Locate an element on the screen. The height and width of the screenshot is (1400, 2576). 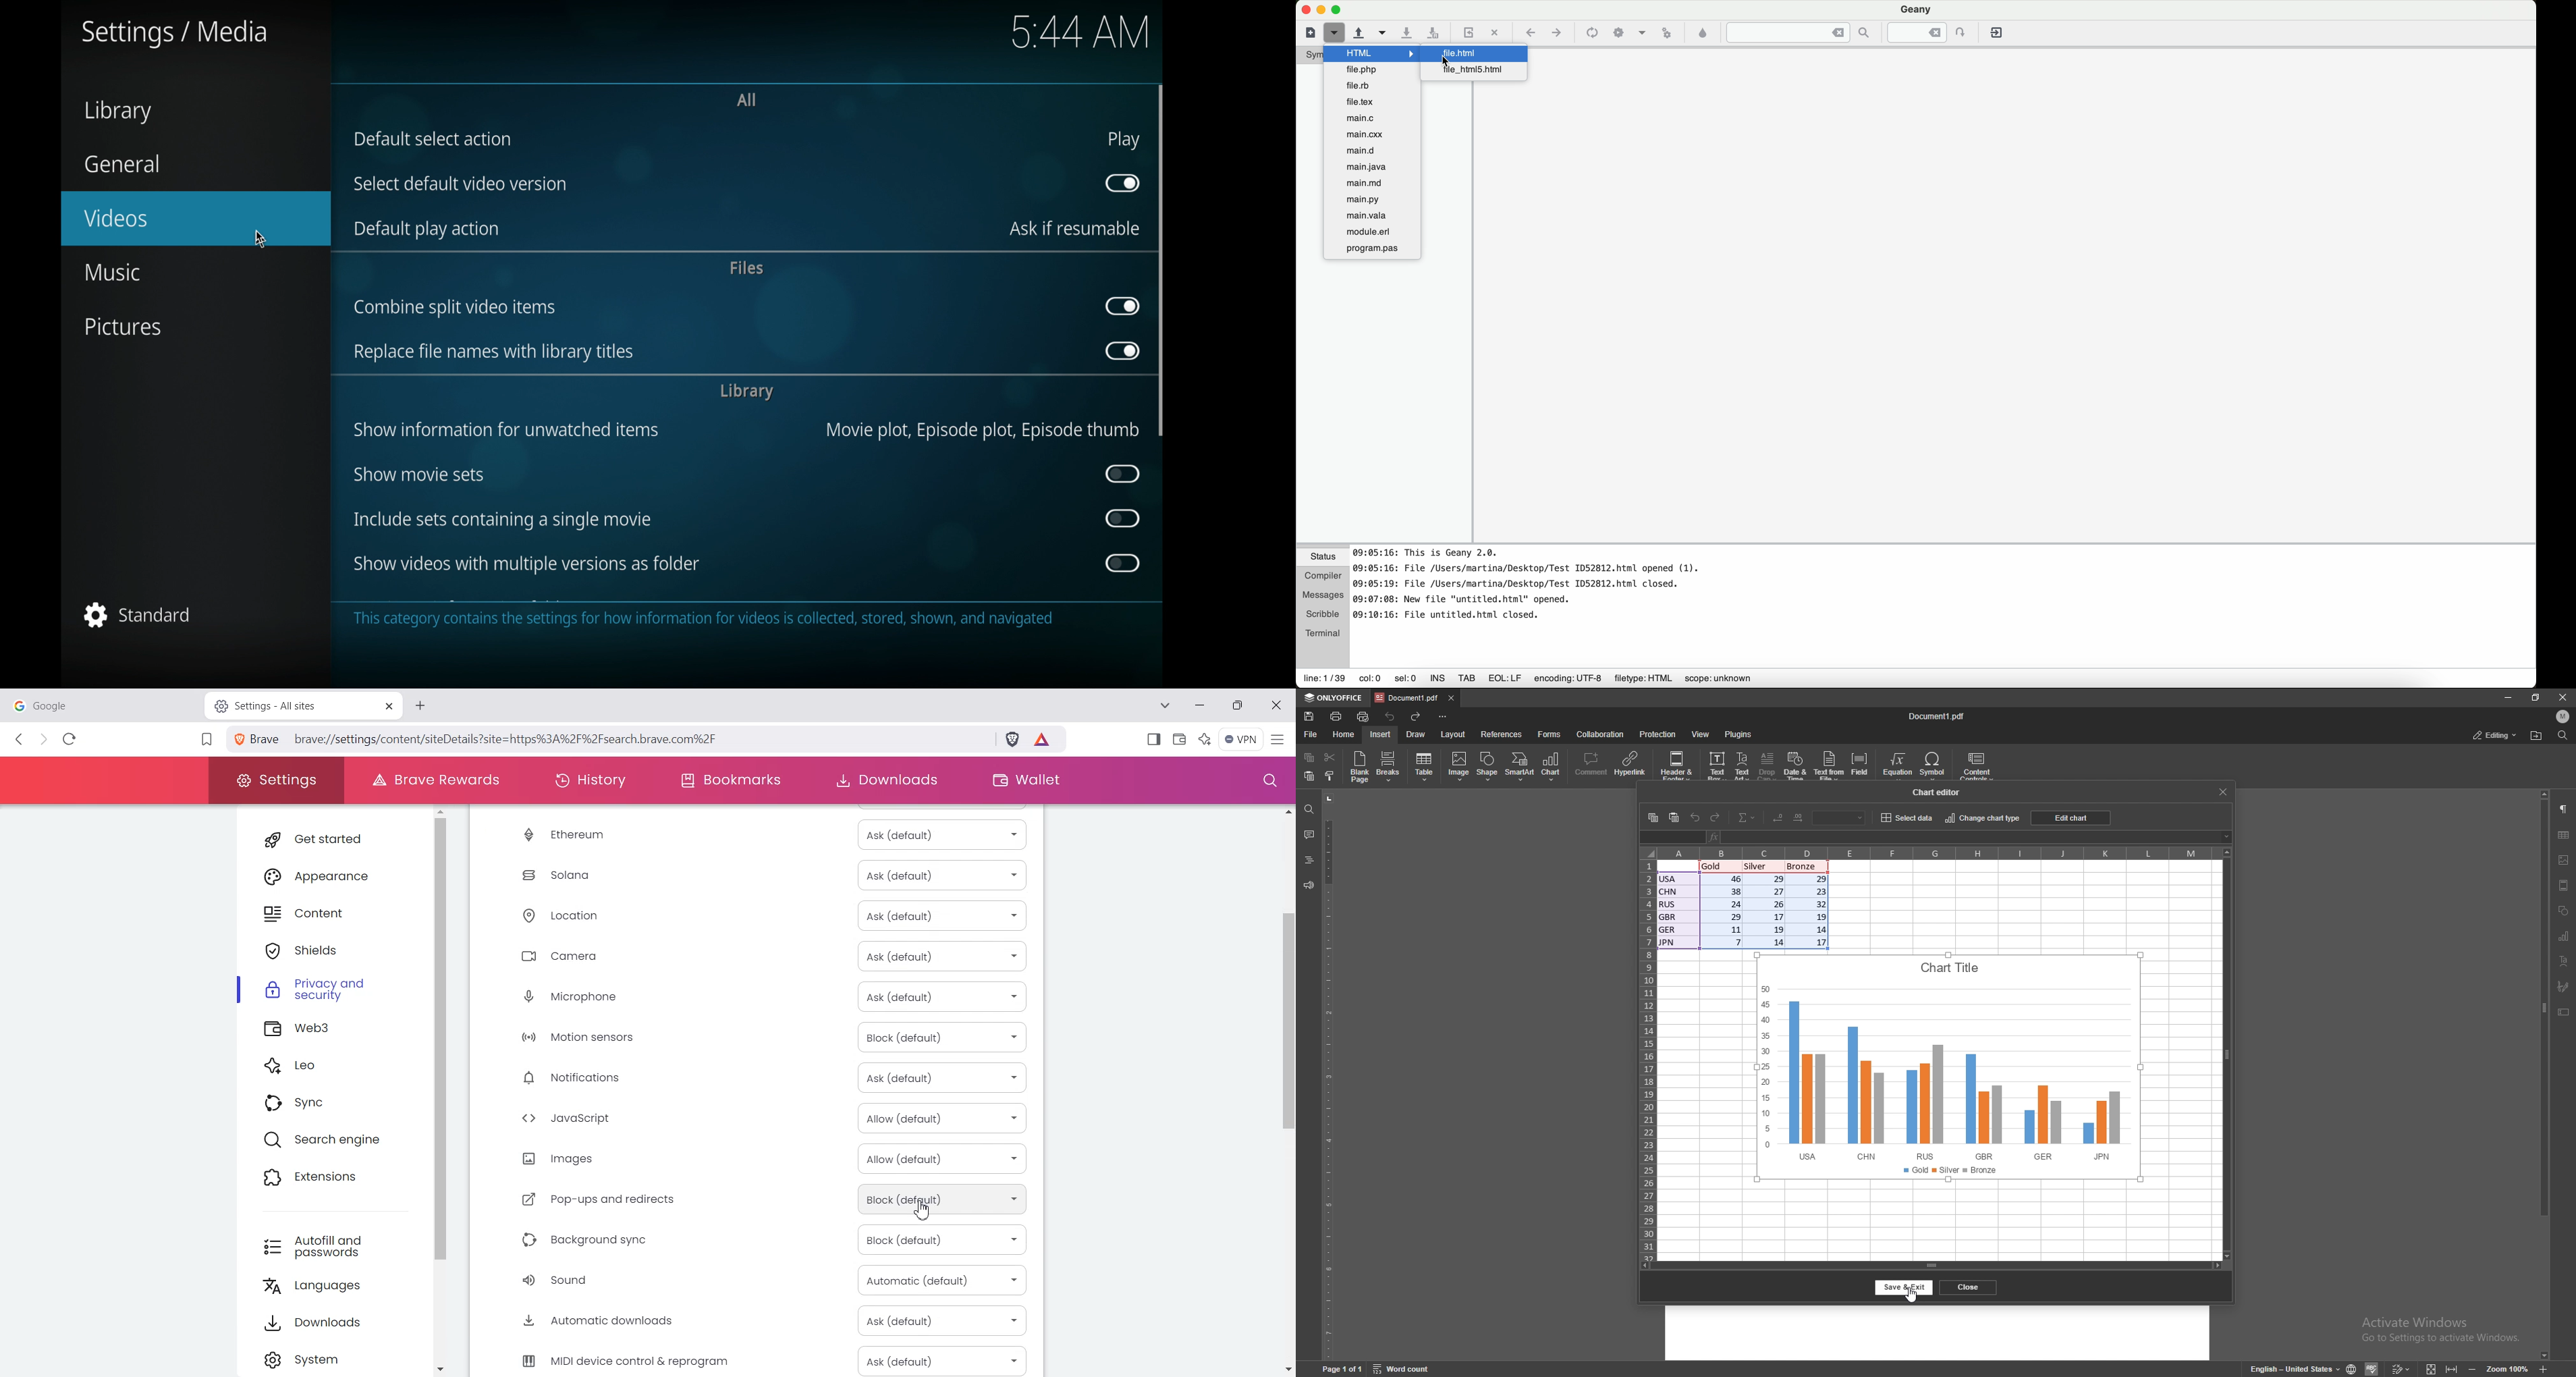
default play action is located at coordinates (425, 230).